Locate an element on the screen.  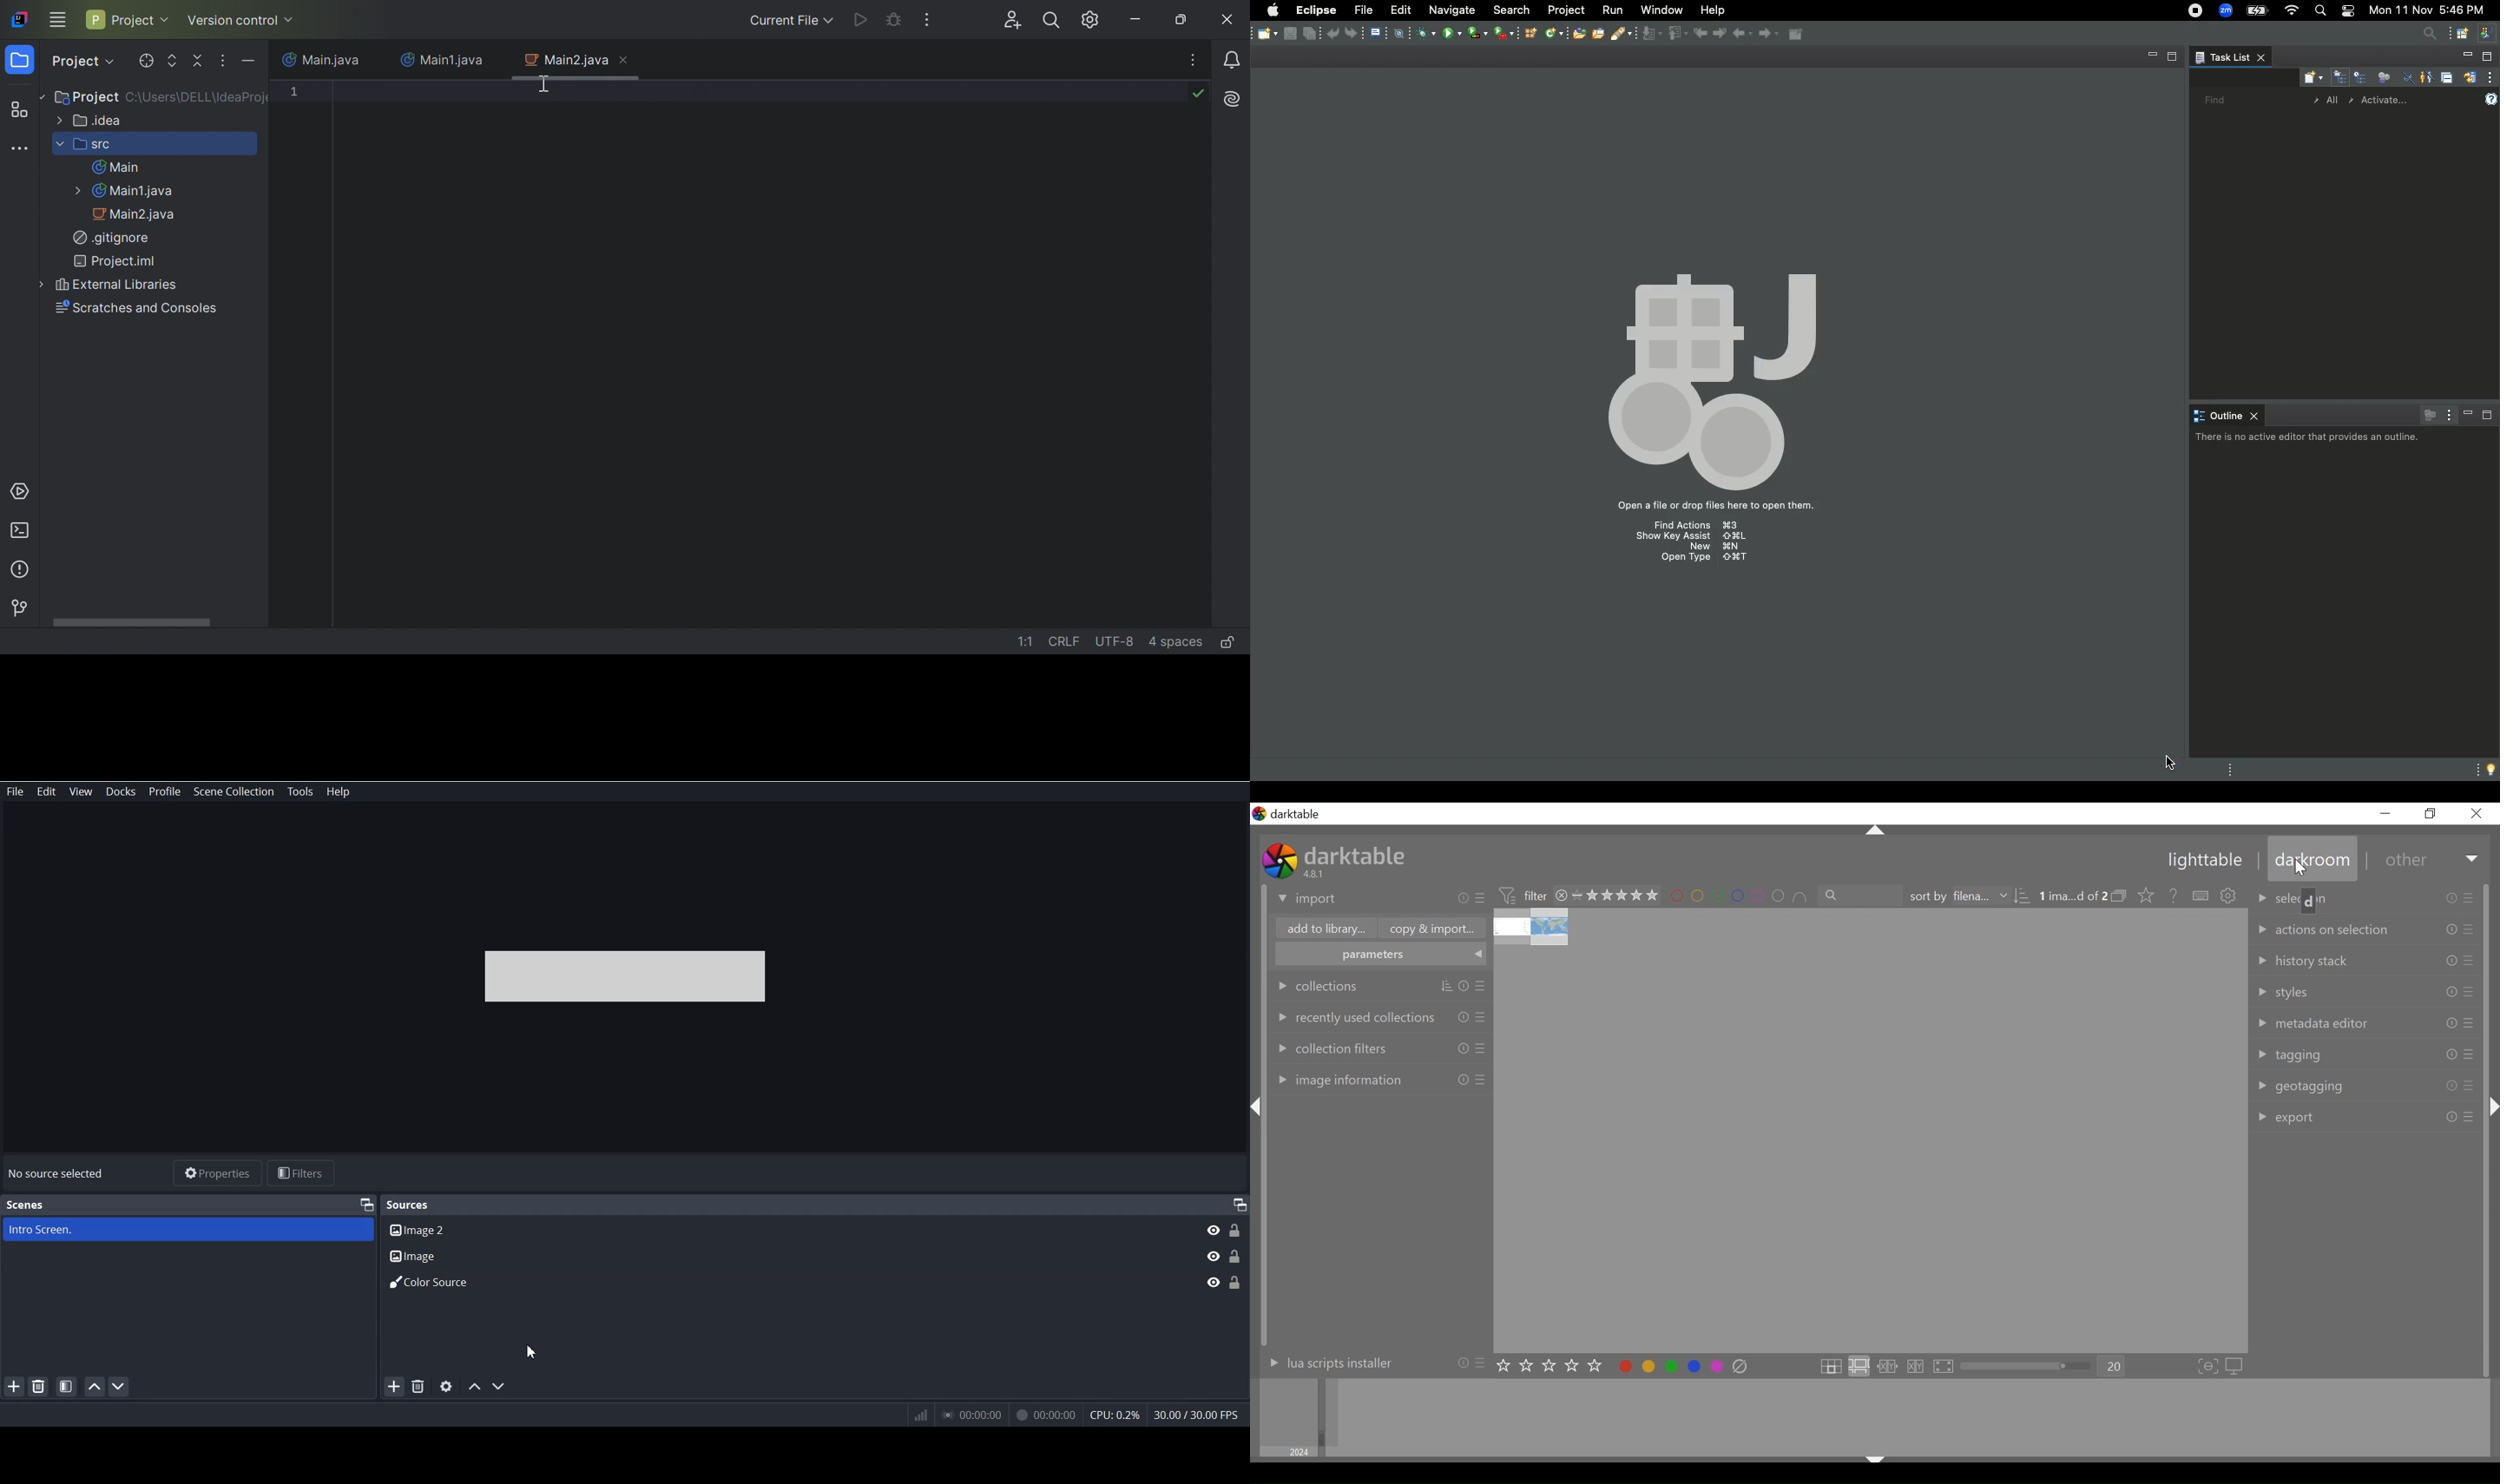
Icon is located at coordinates (18, 19).